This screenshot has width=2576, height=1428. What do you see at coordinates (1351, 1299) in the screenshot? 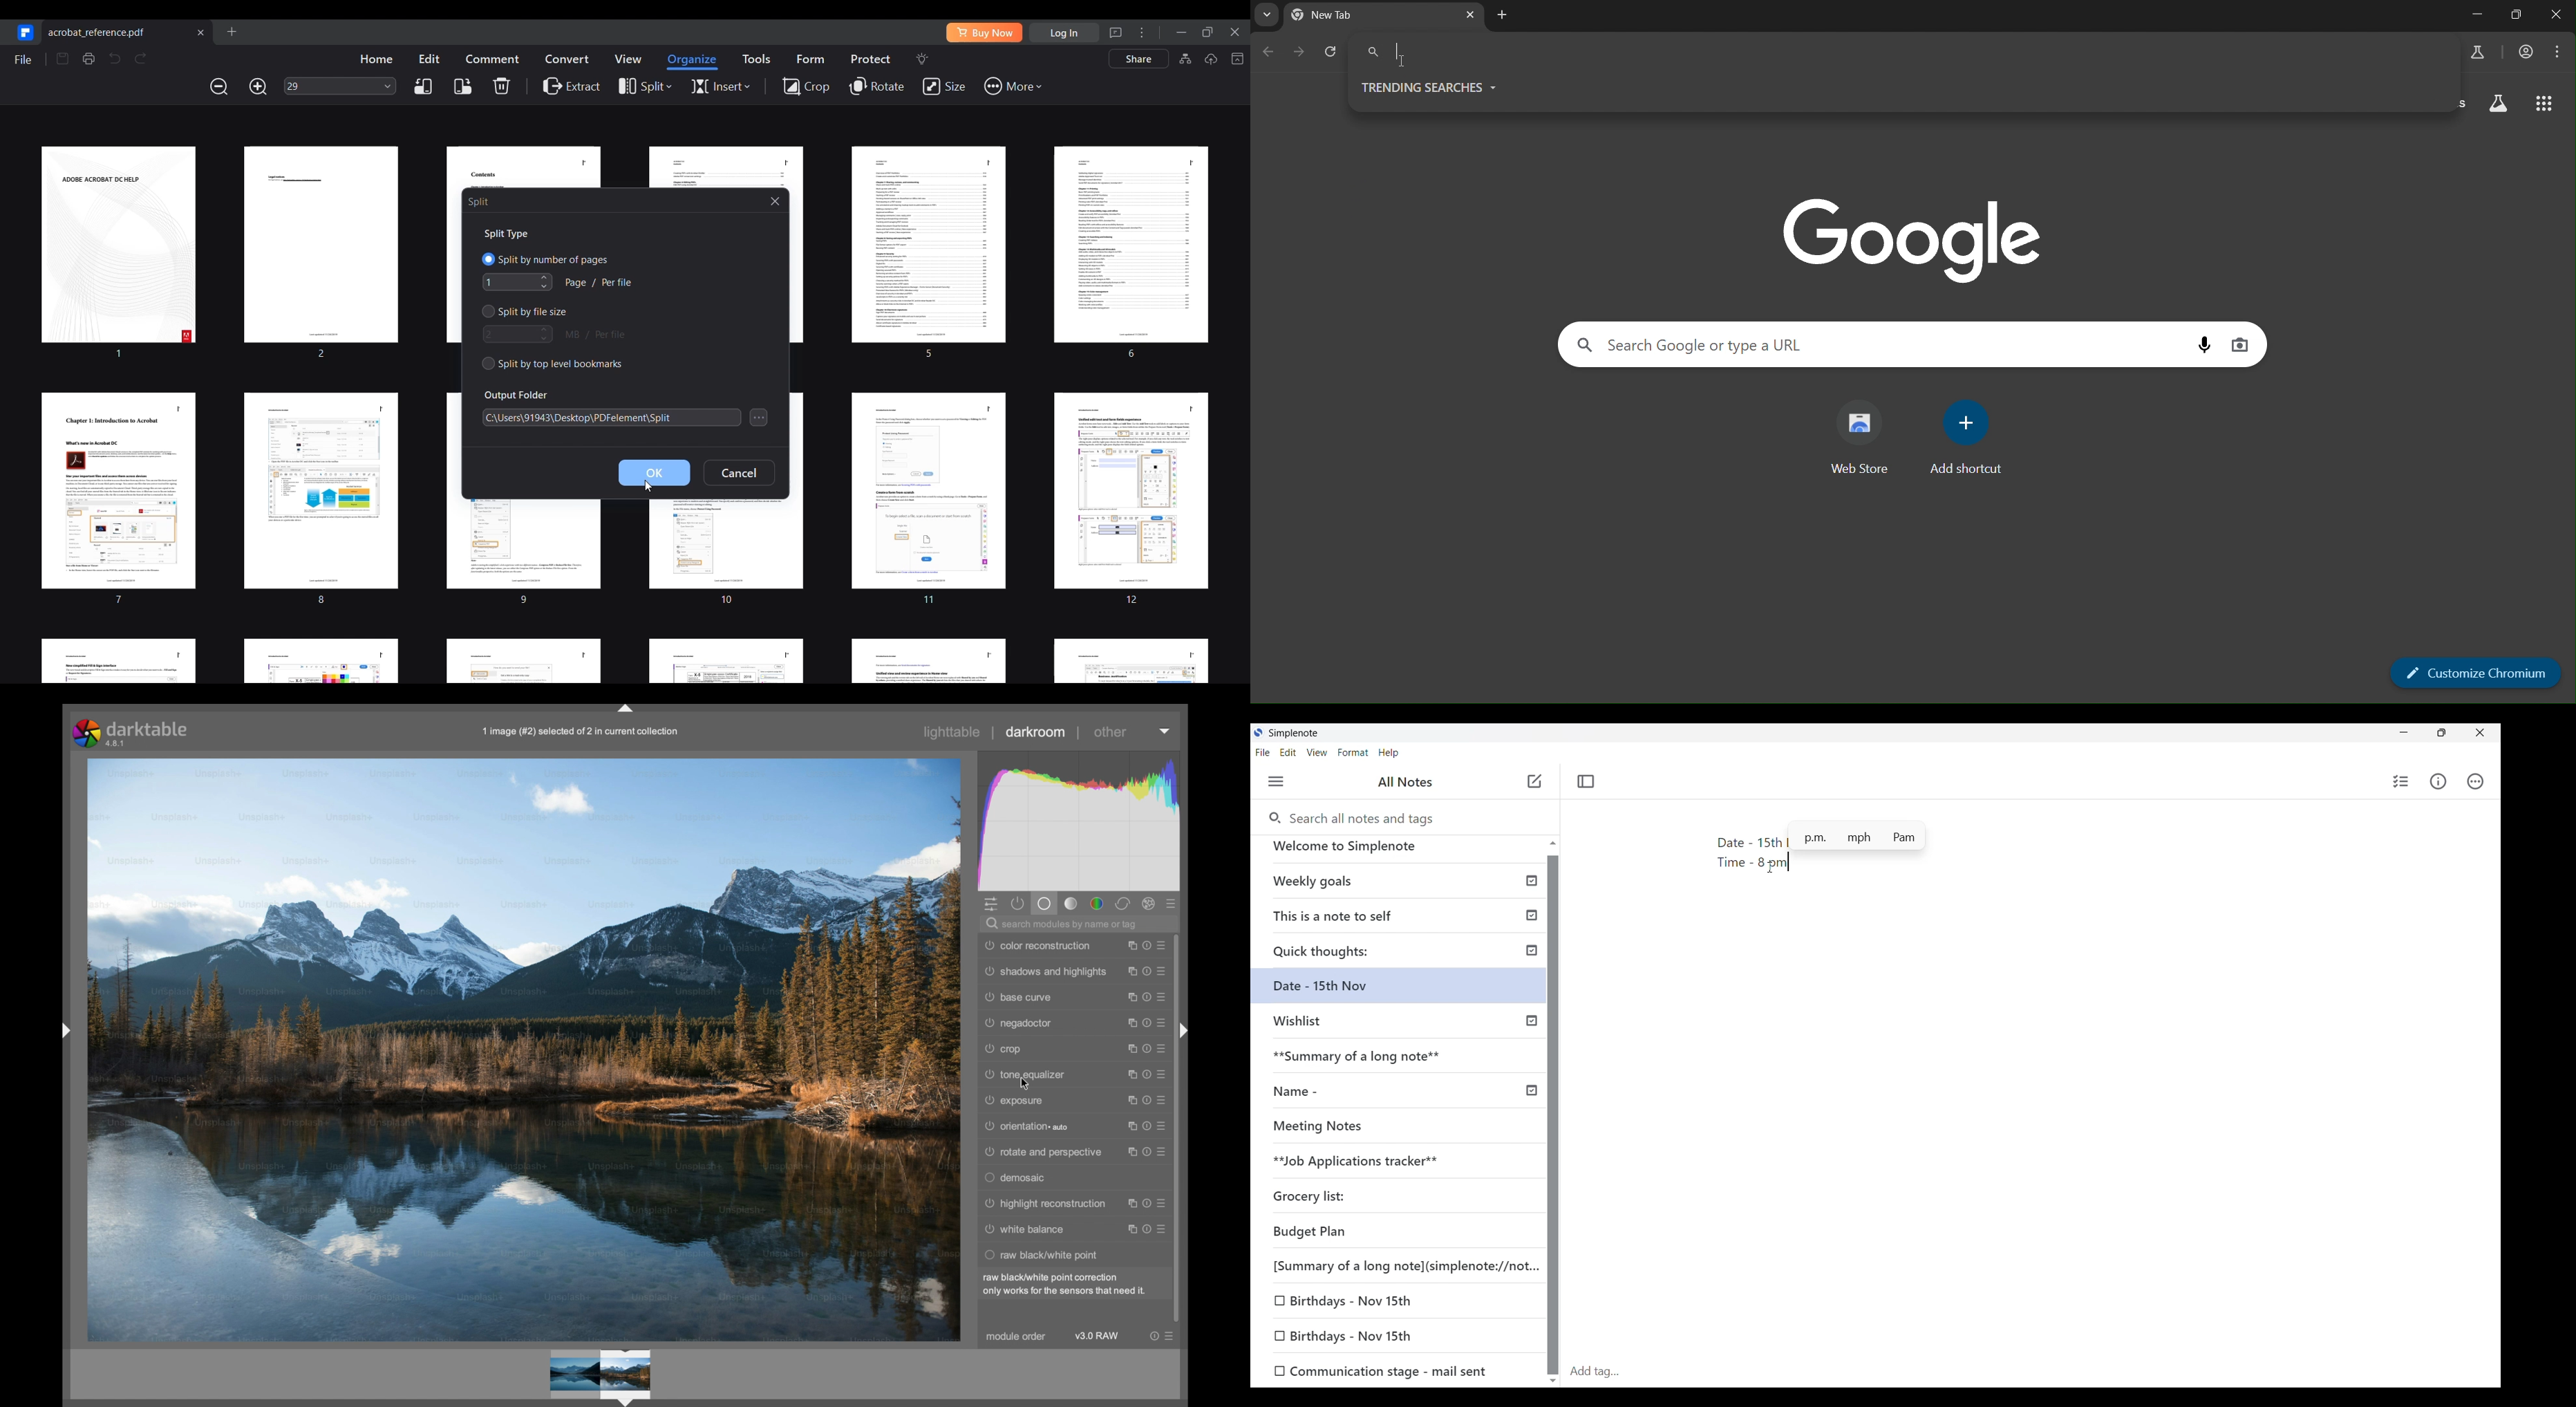
I see `Unpublished note` at bounding box center [1351, 1299].